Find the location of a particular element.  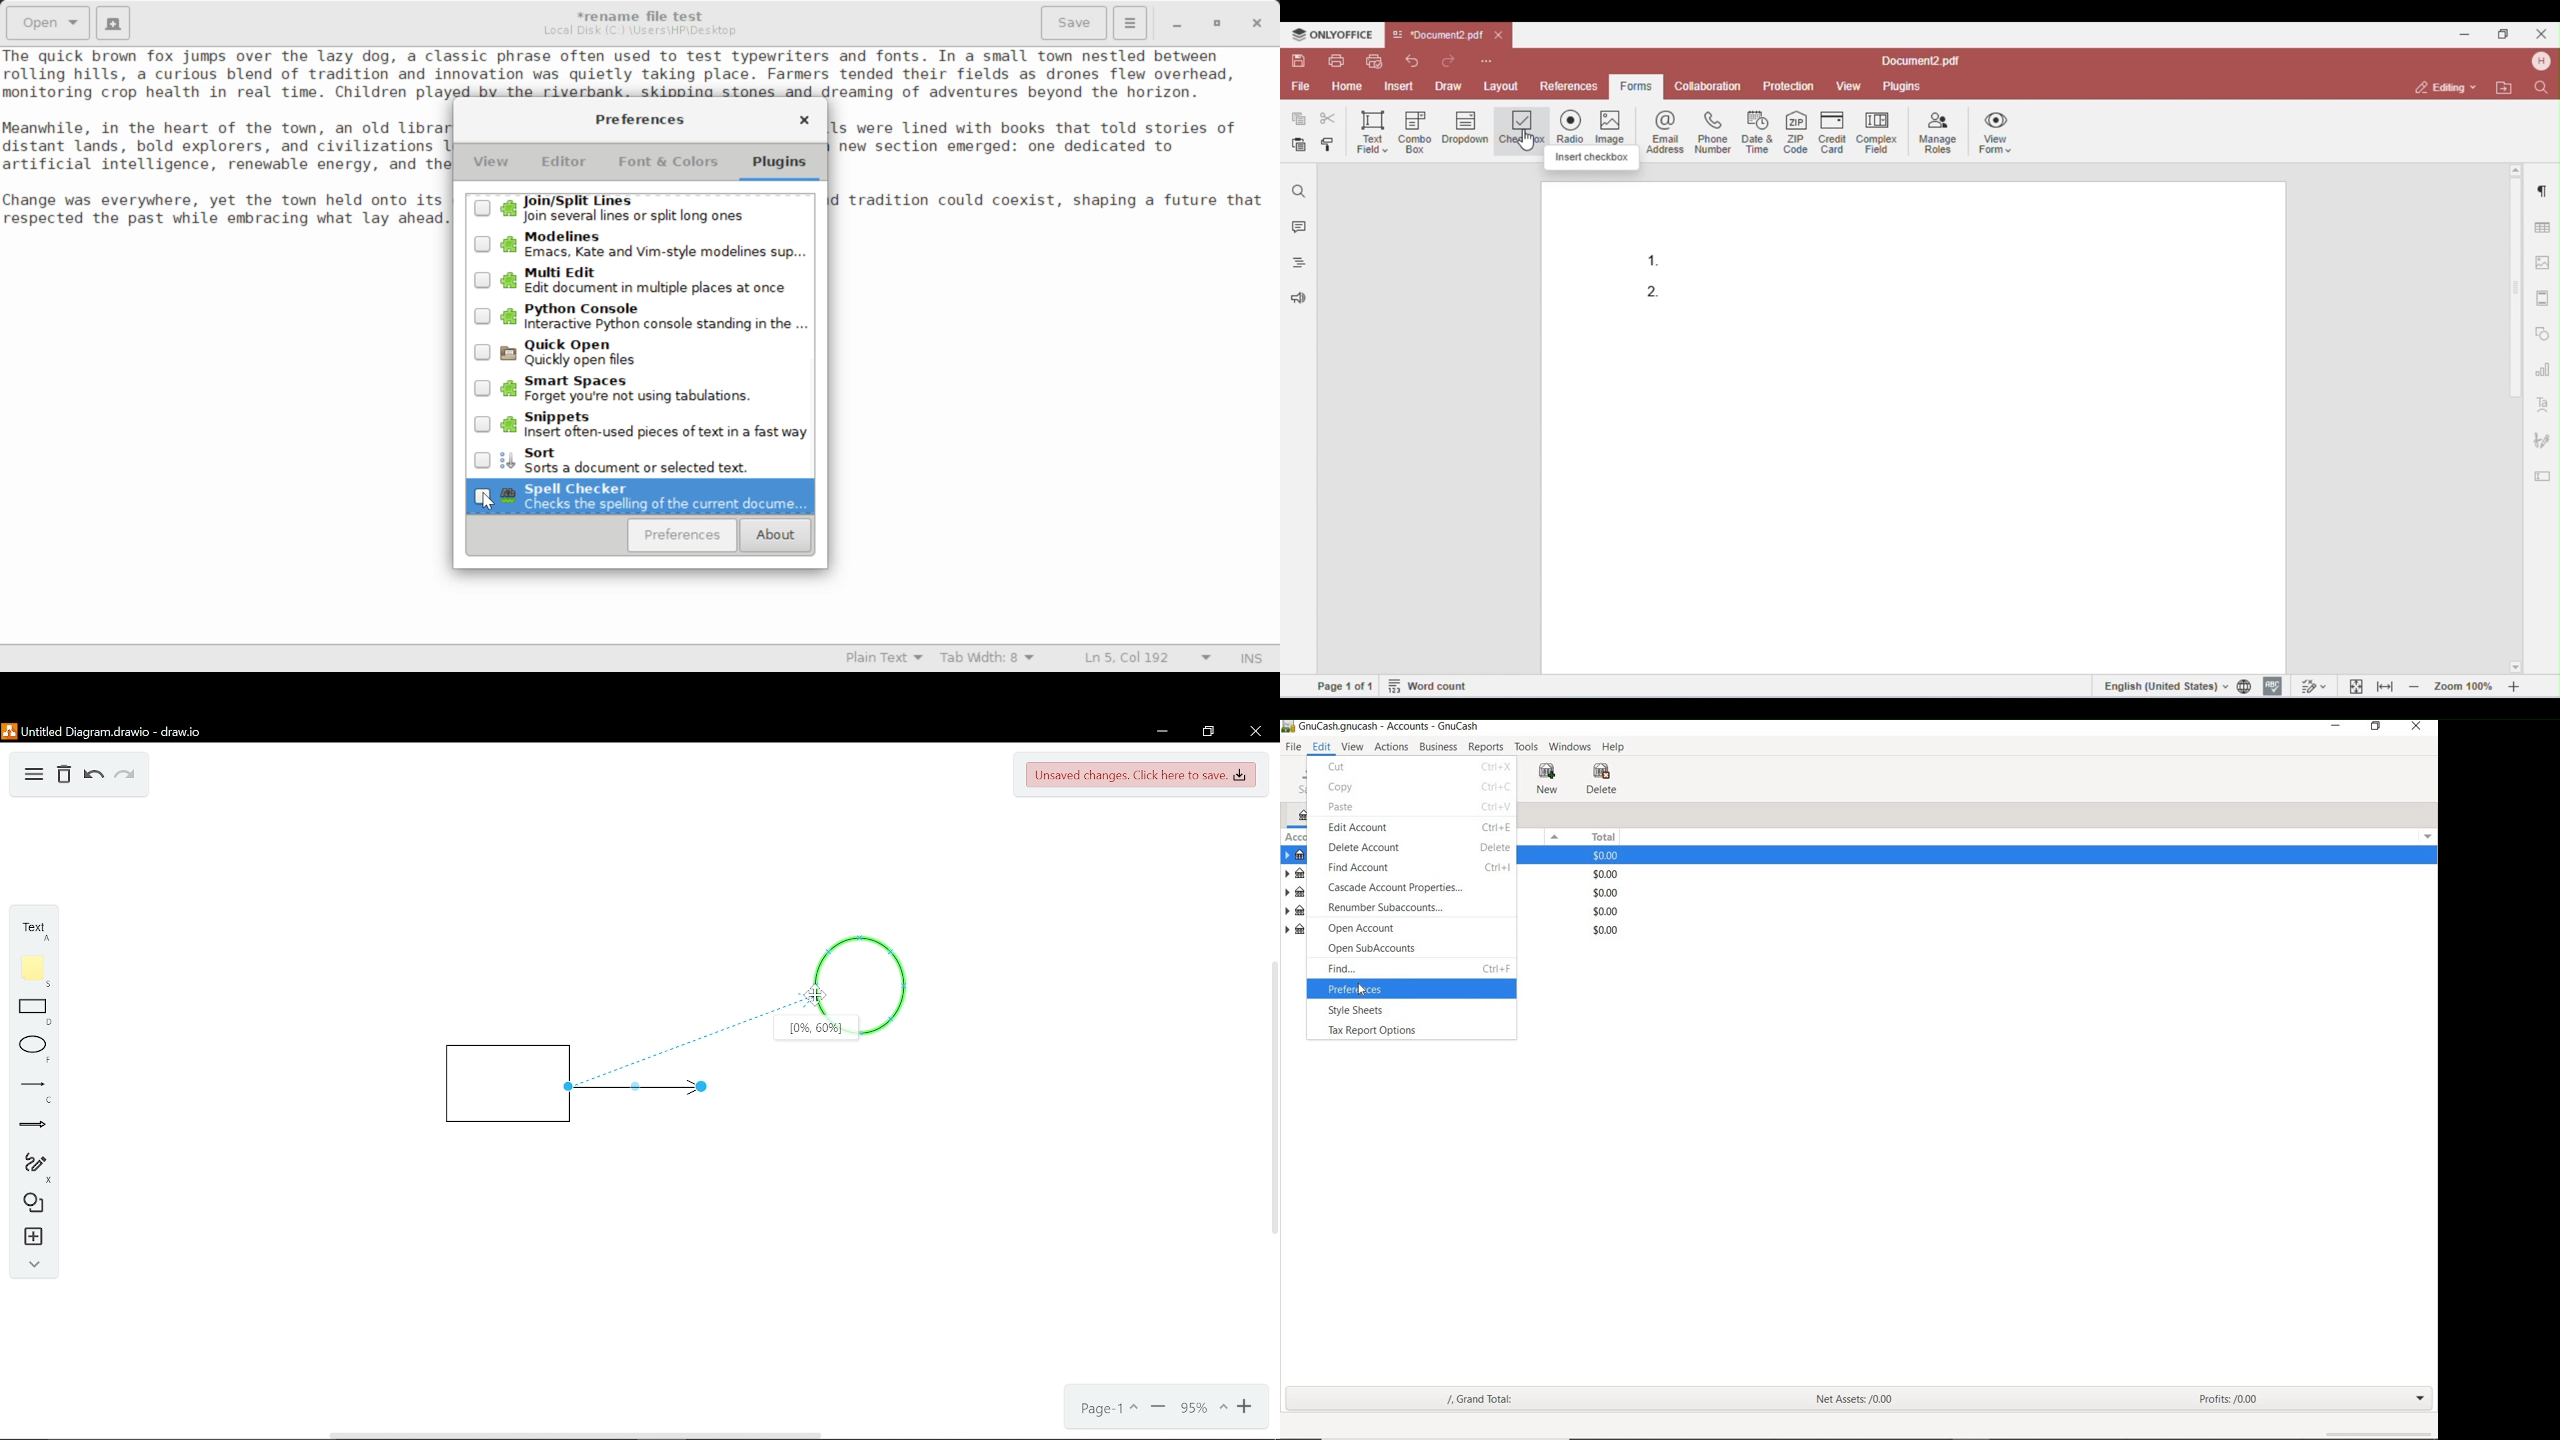

style sheets is located at coordinates (1362, 1011).